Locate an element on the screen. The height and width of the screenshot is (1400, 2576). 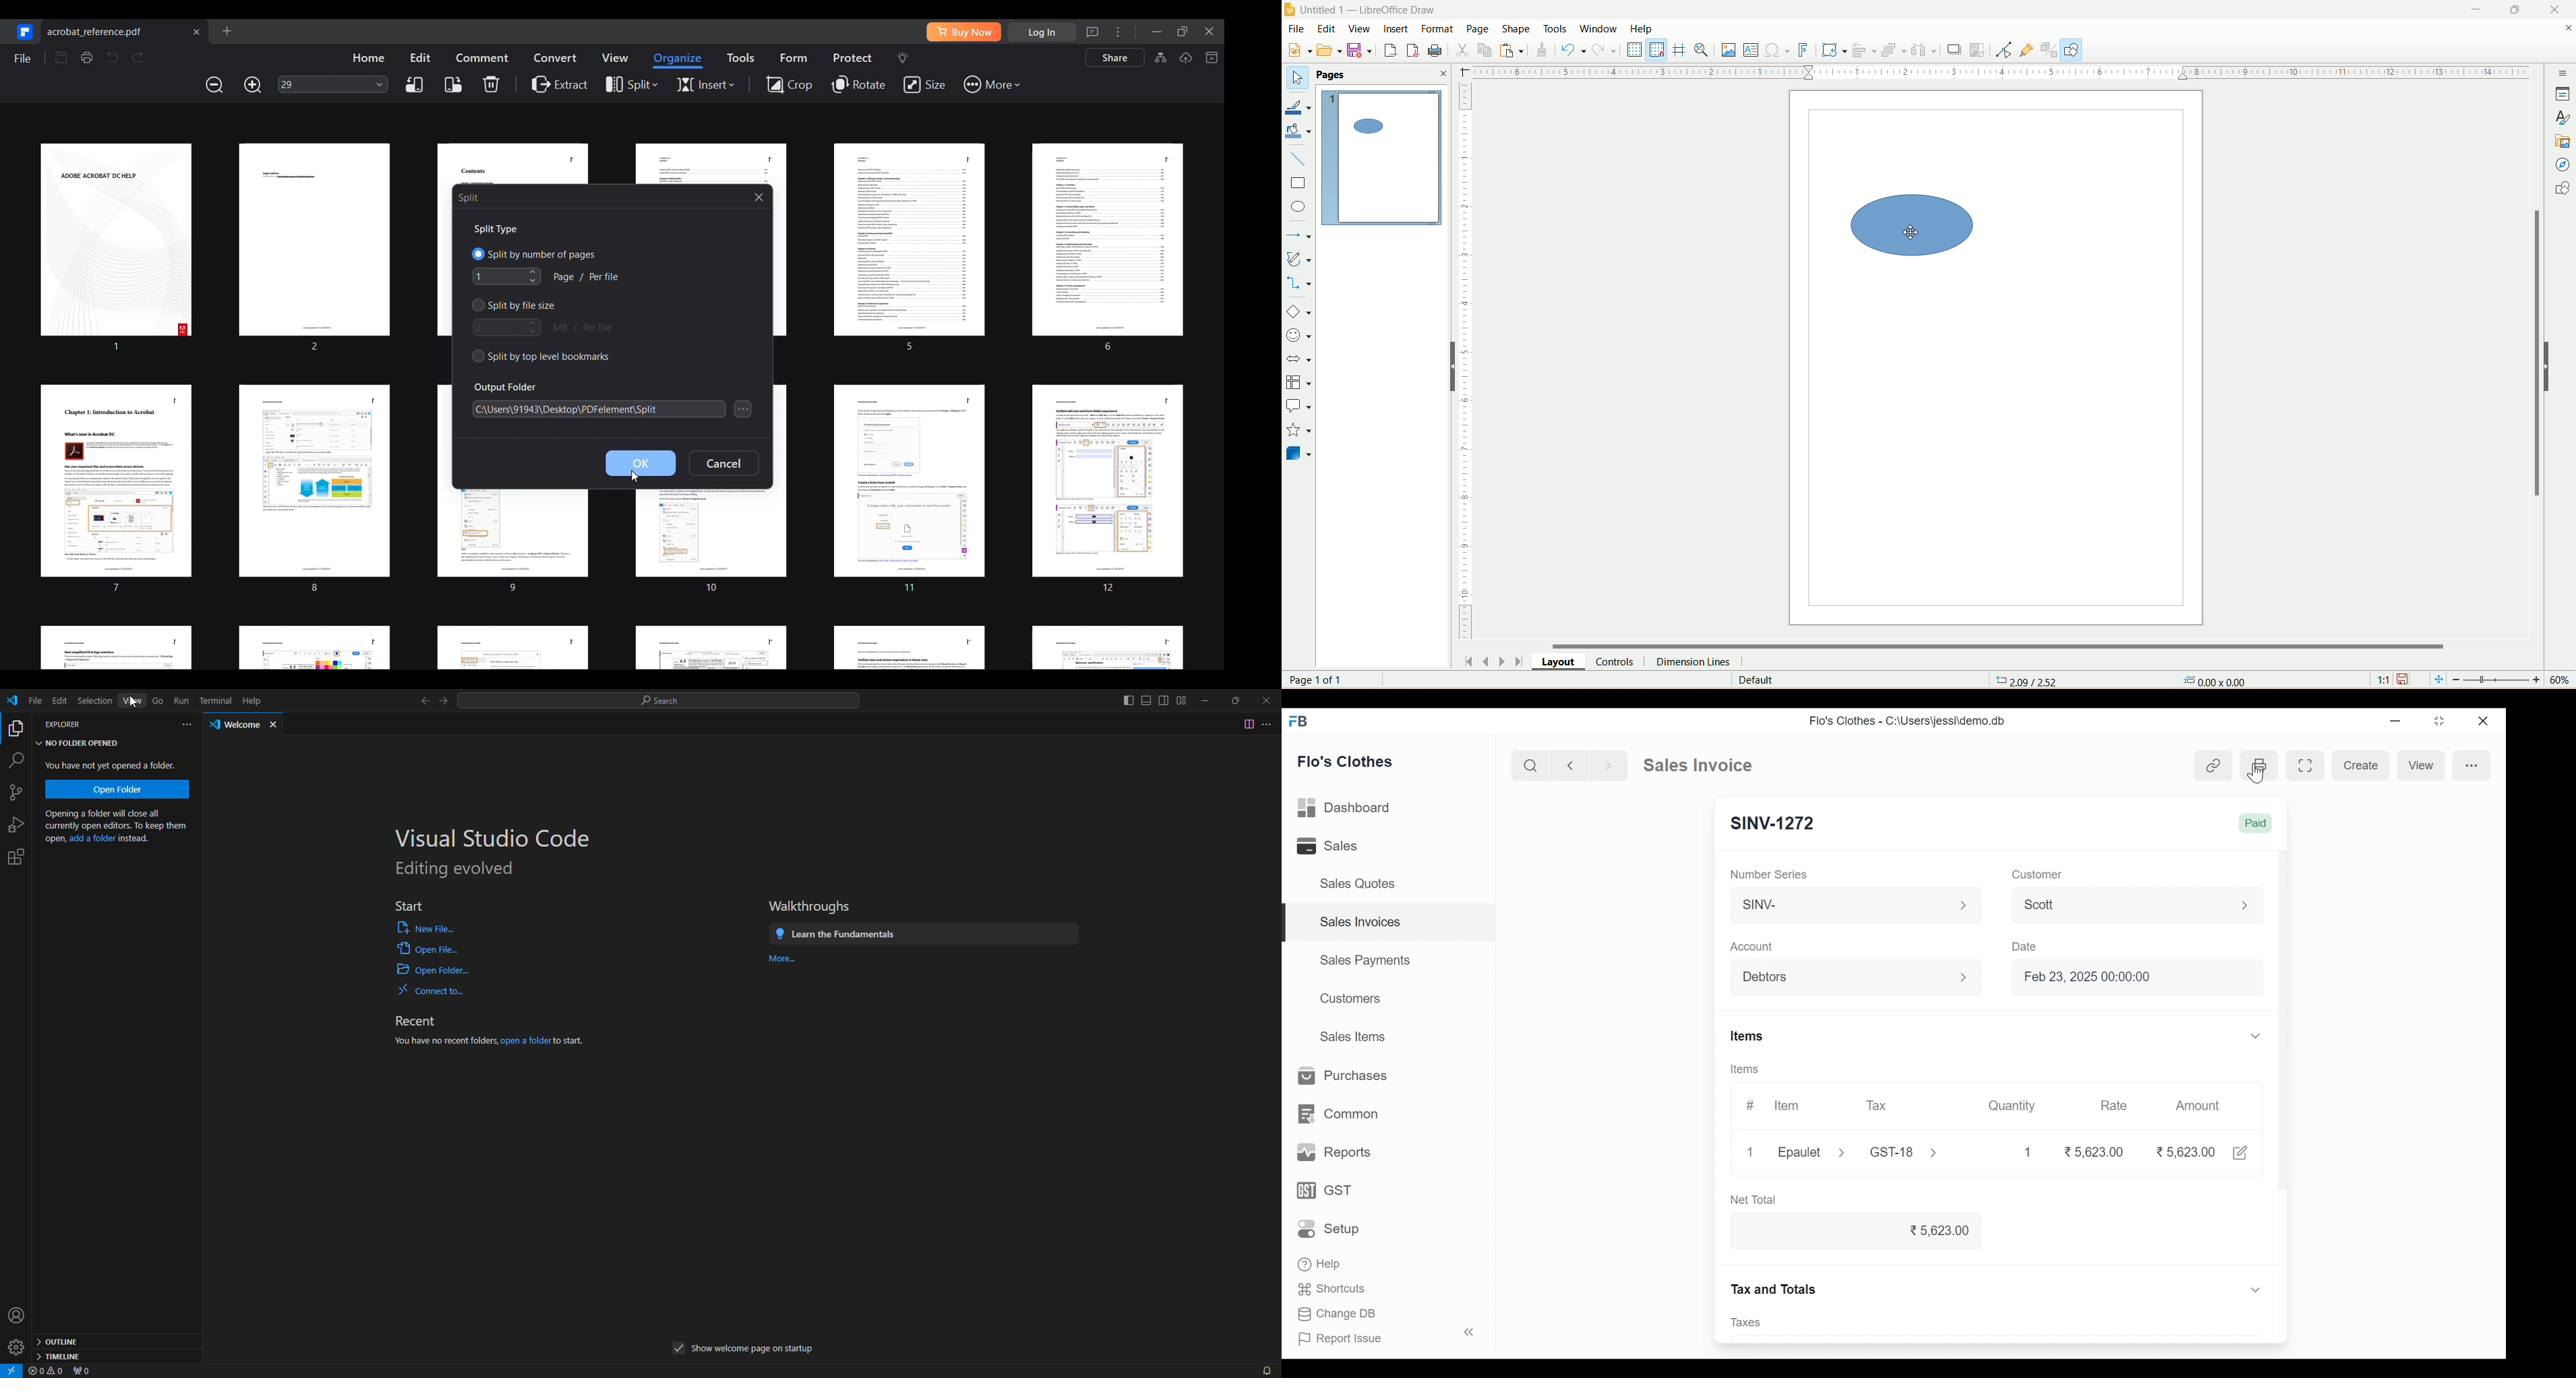
settings is located at coordinates (23, 855).